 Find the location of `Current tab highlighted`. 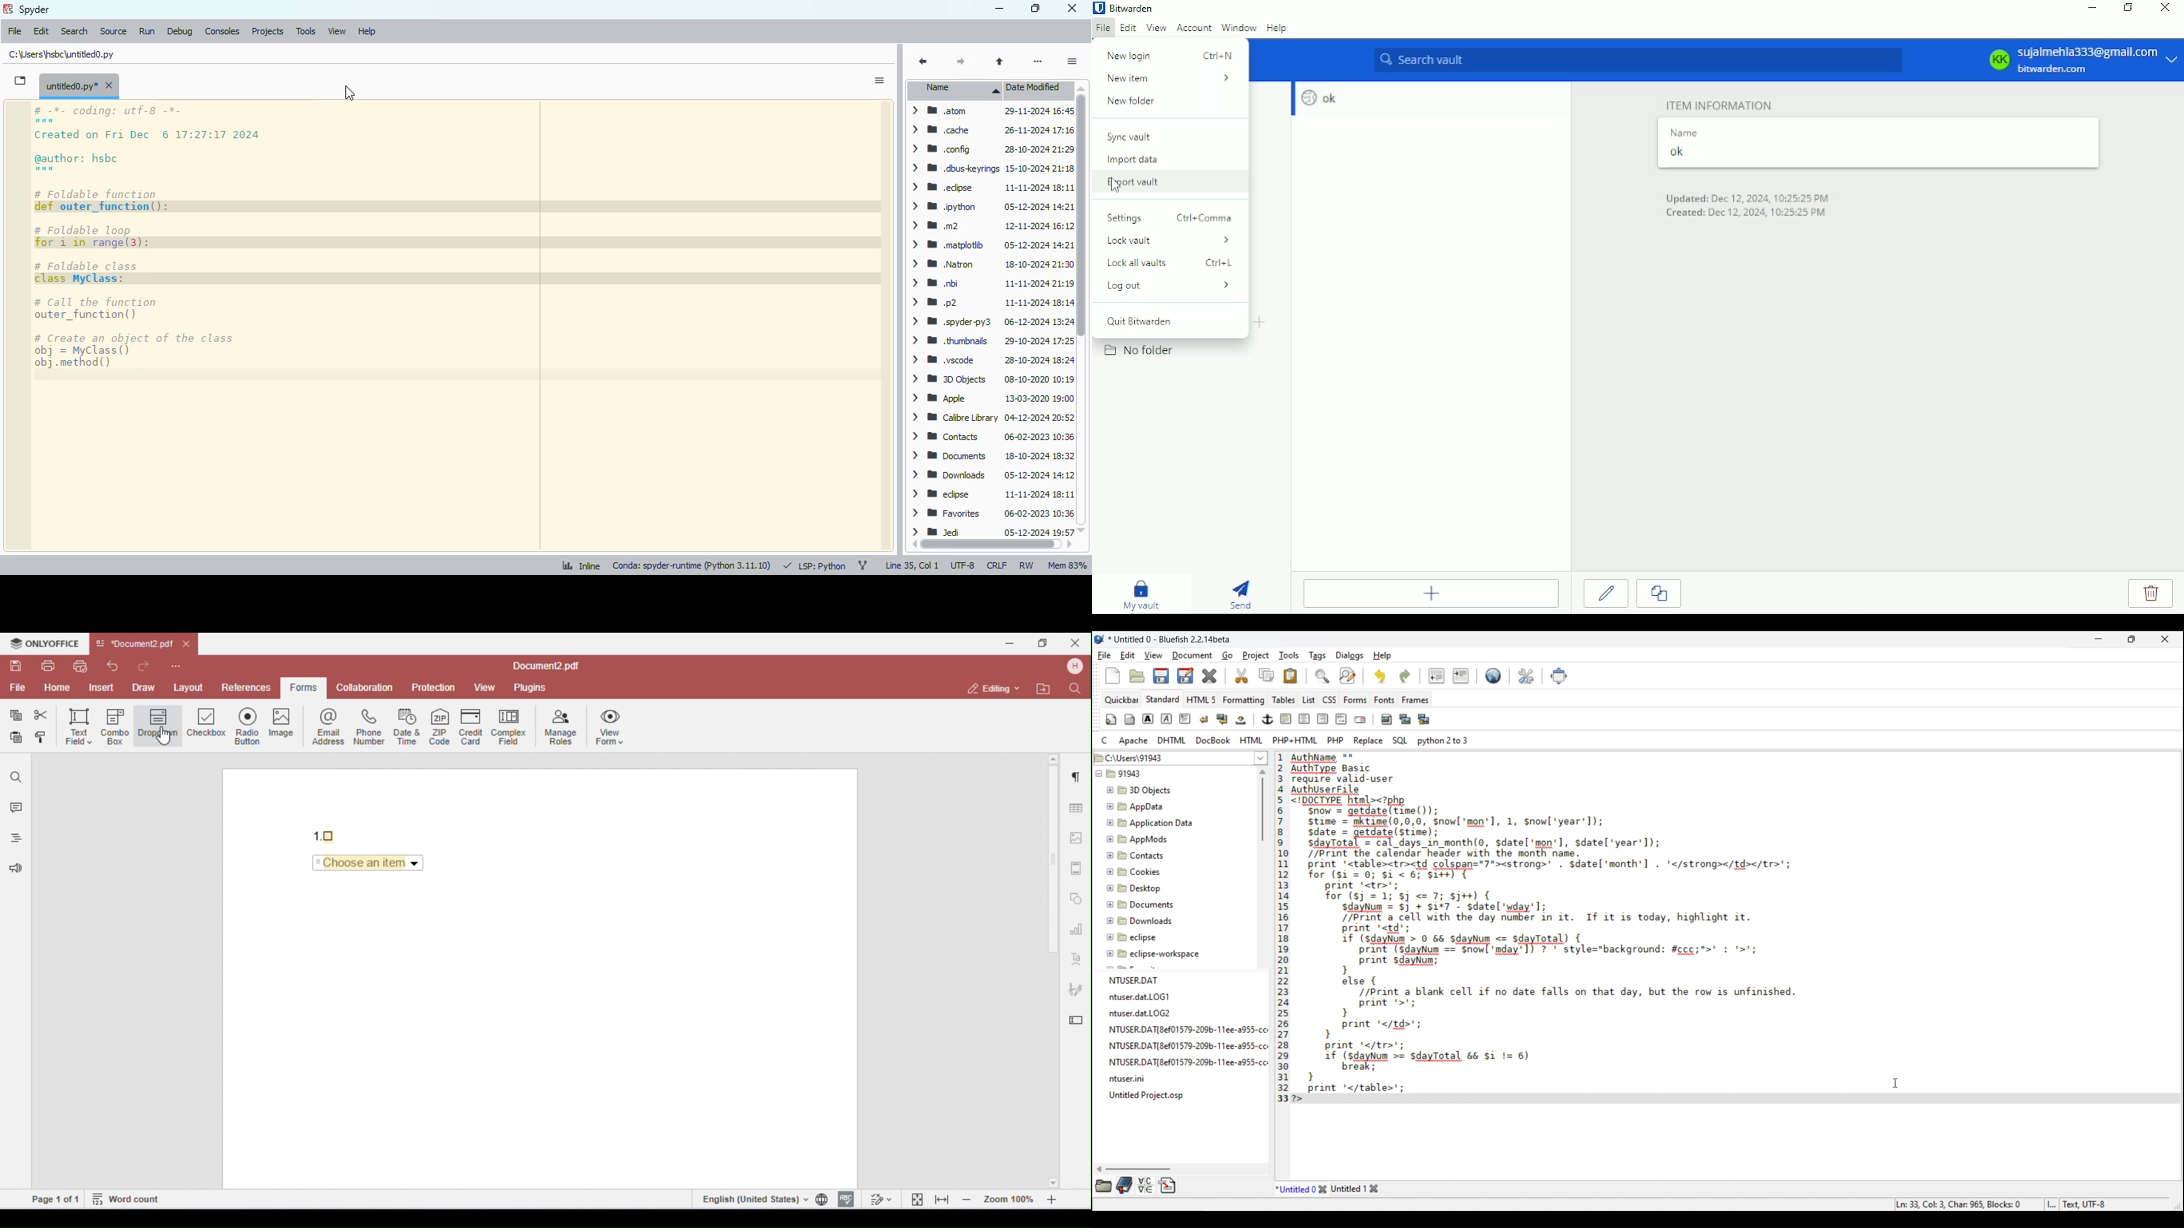

Current tab highlighted is located at coordinates (1296, 1188).